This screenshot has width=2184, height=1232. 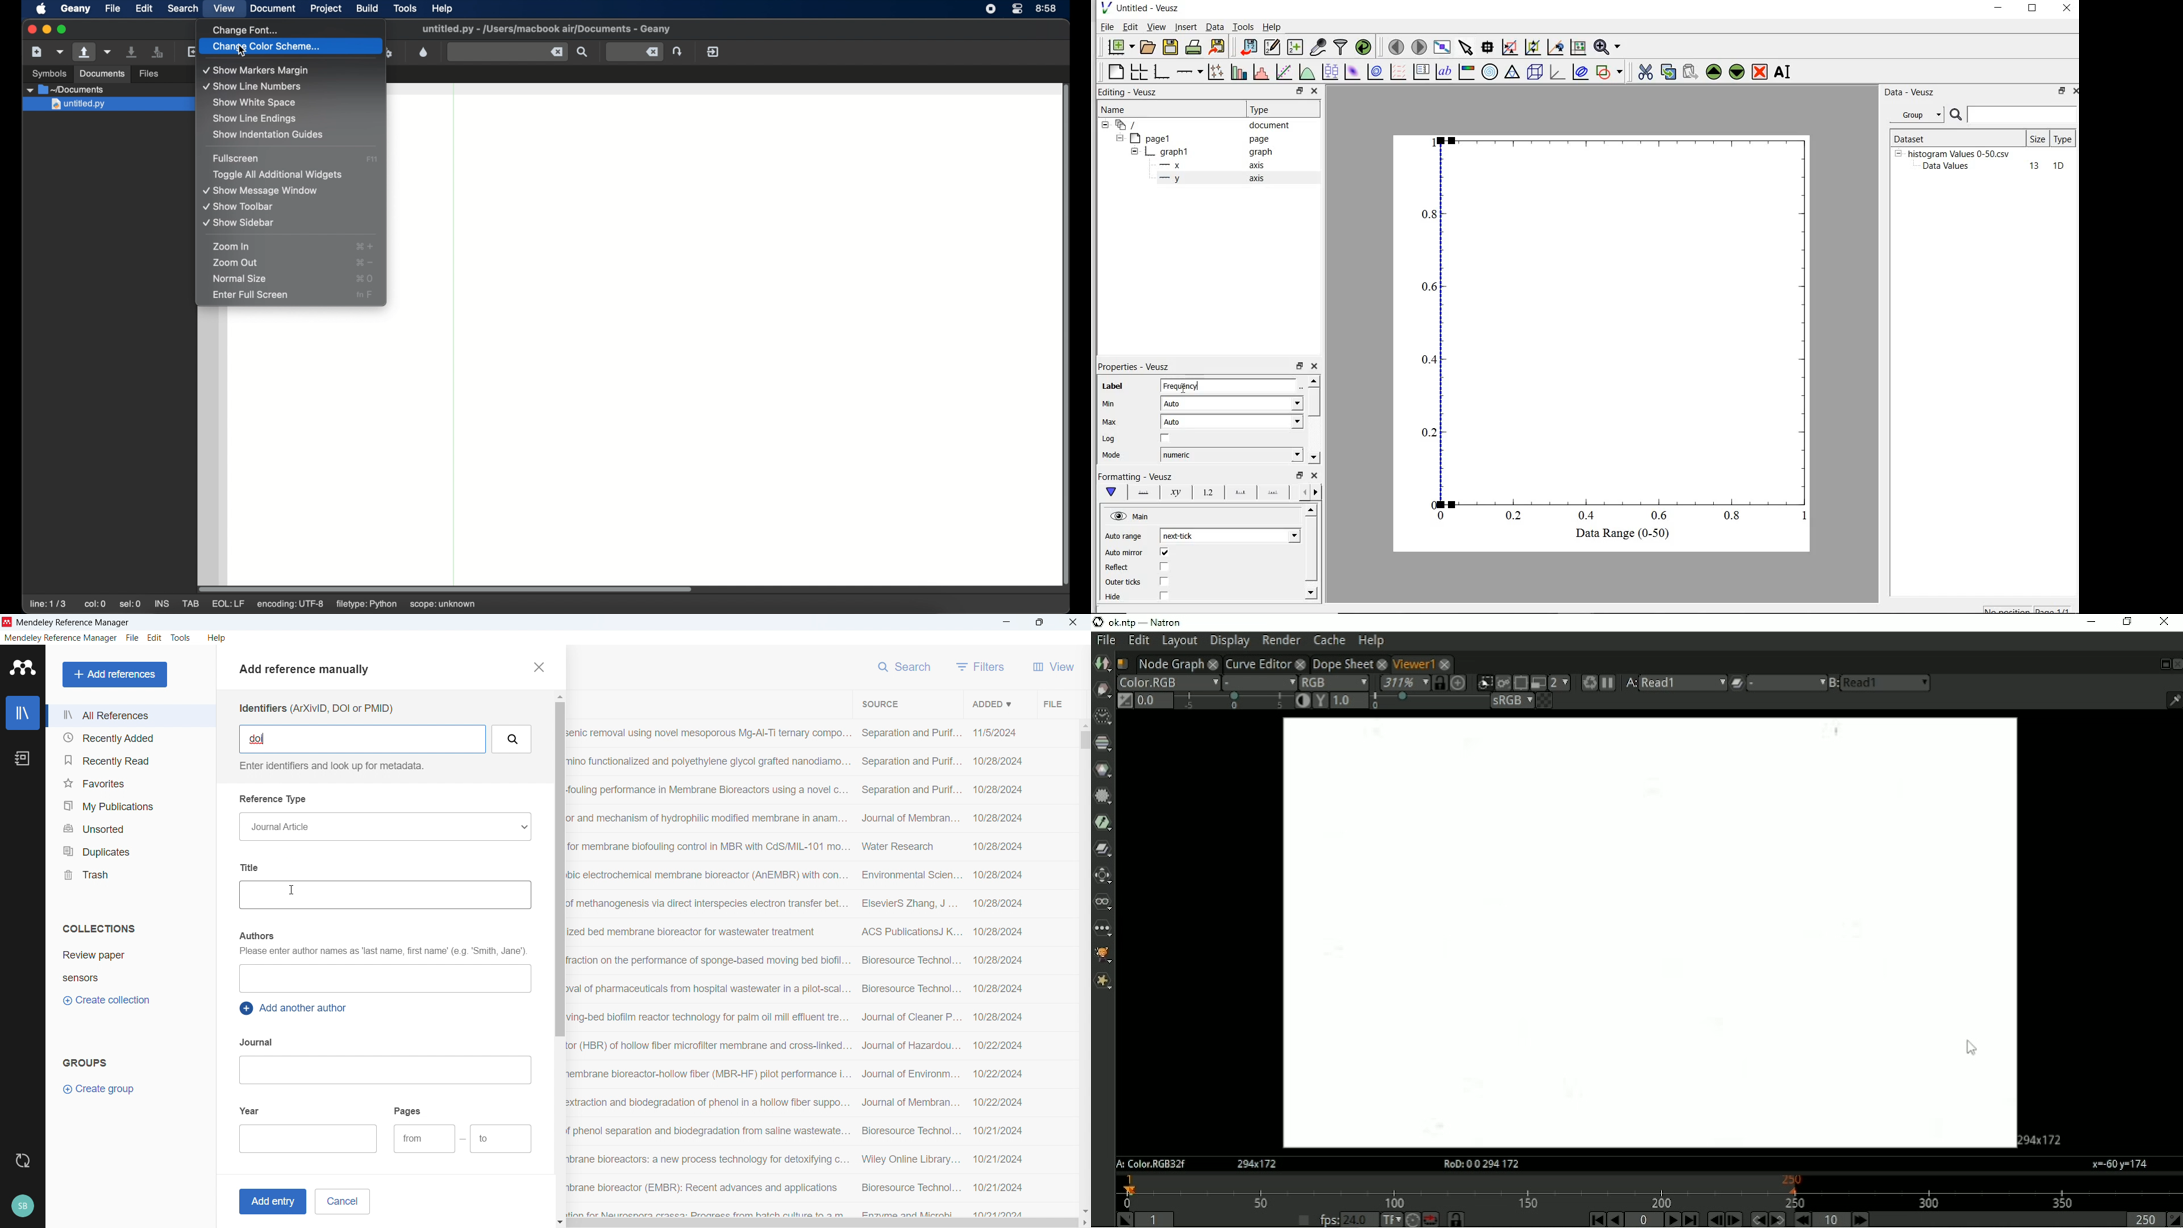 I want to click on  Auto range, so click(x=1124, y=537).